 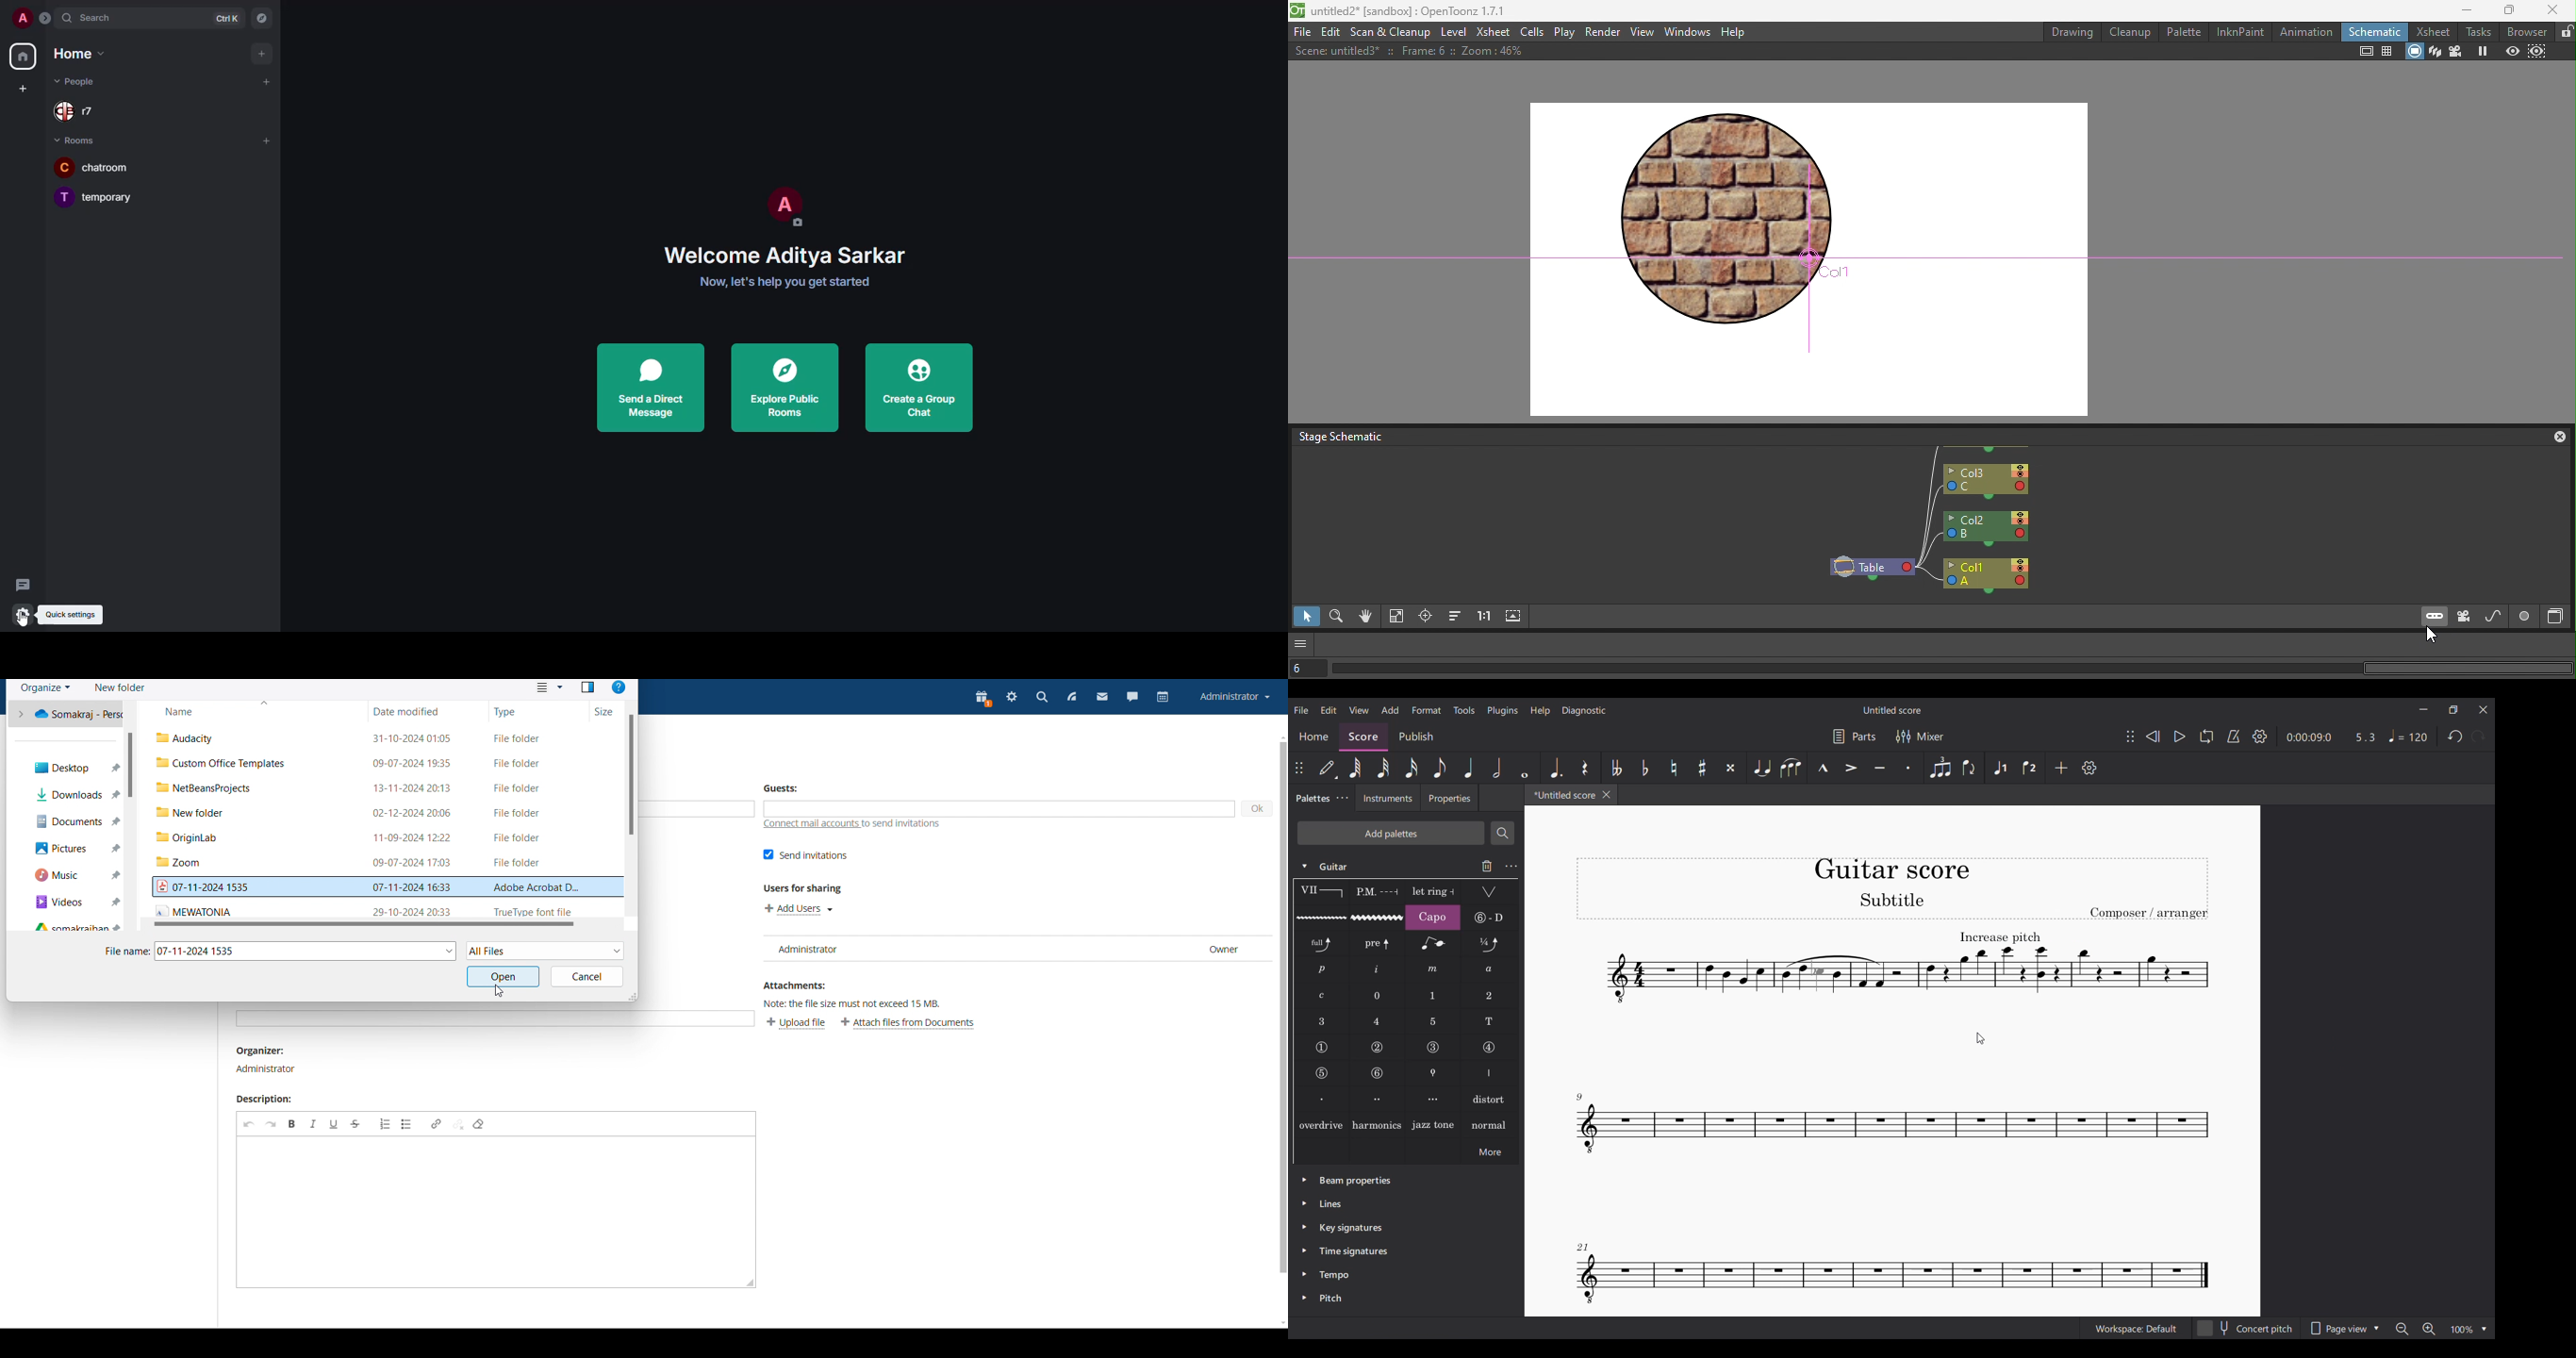 I want to click on 32nd note, so click(x=1383, y=768).